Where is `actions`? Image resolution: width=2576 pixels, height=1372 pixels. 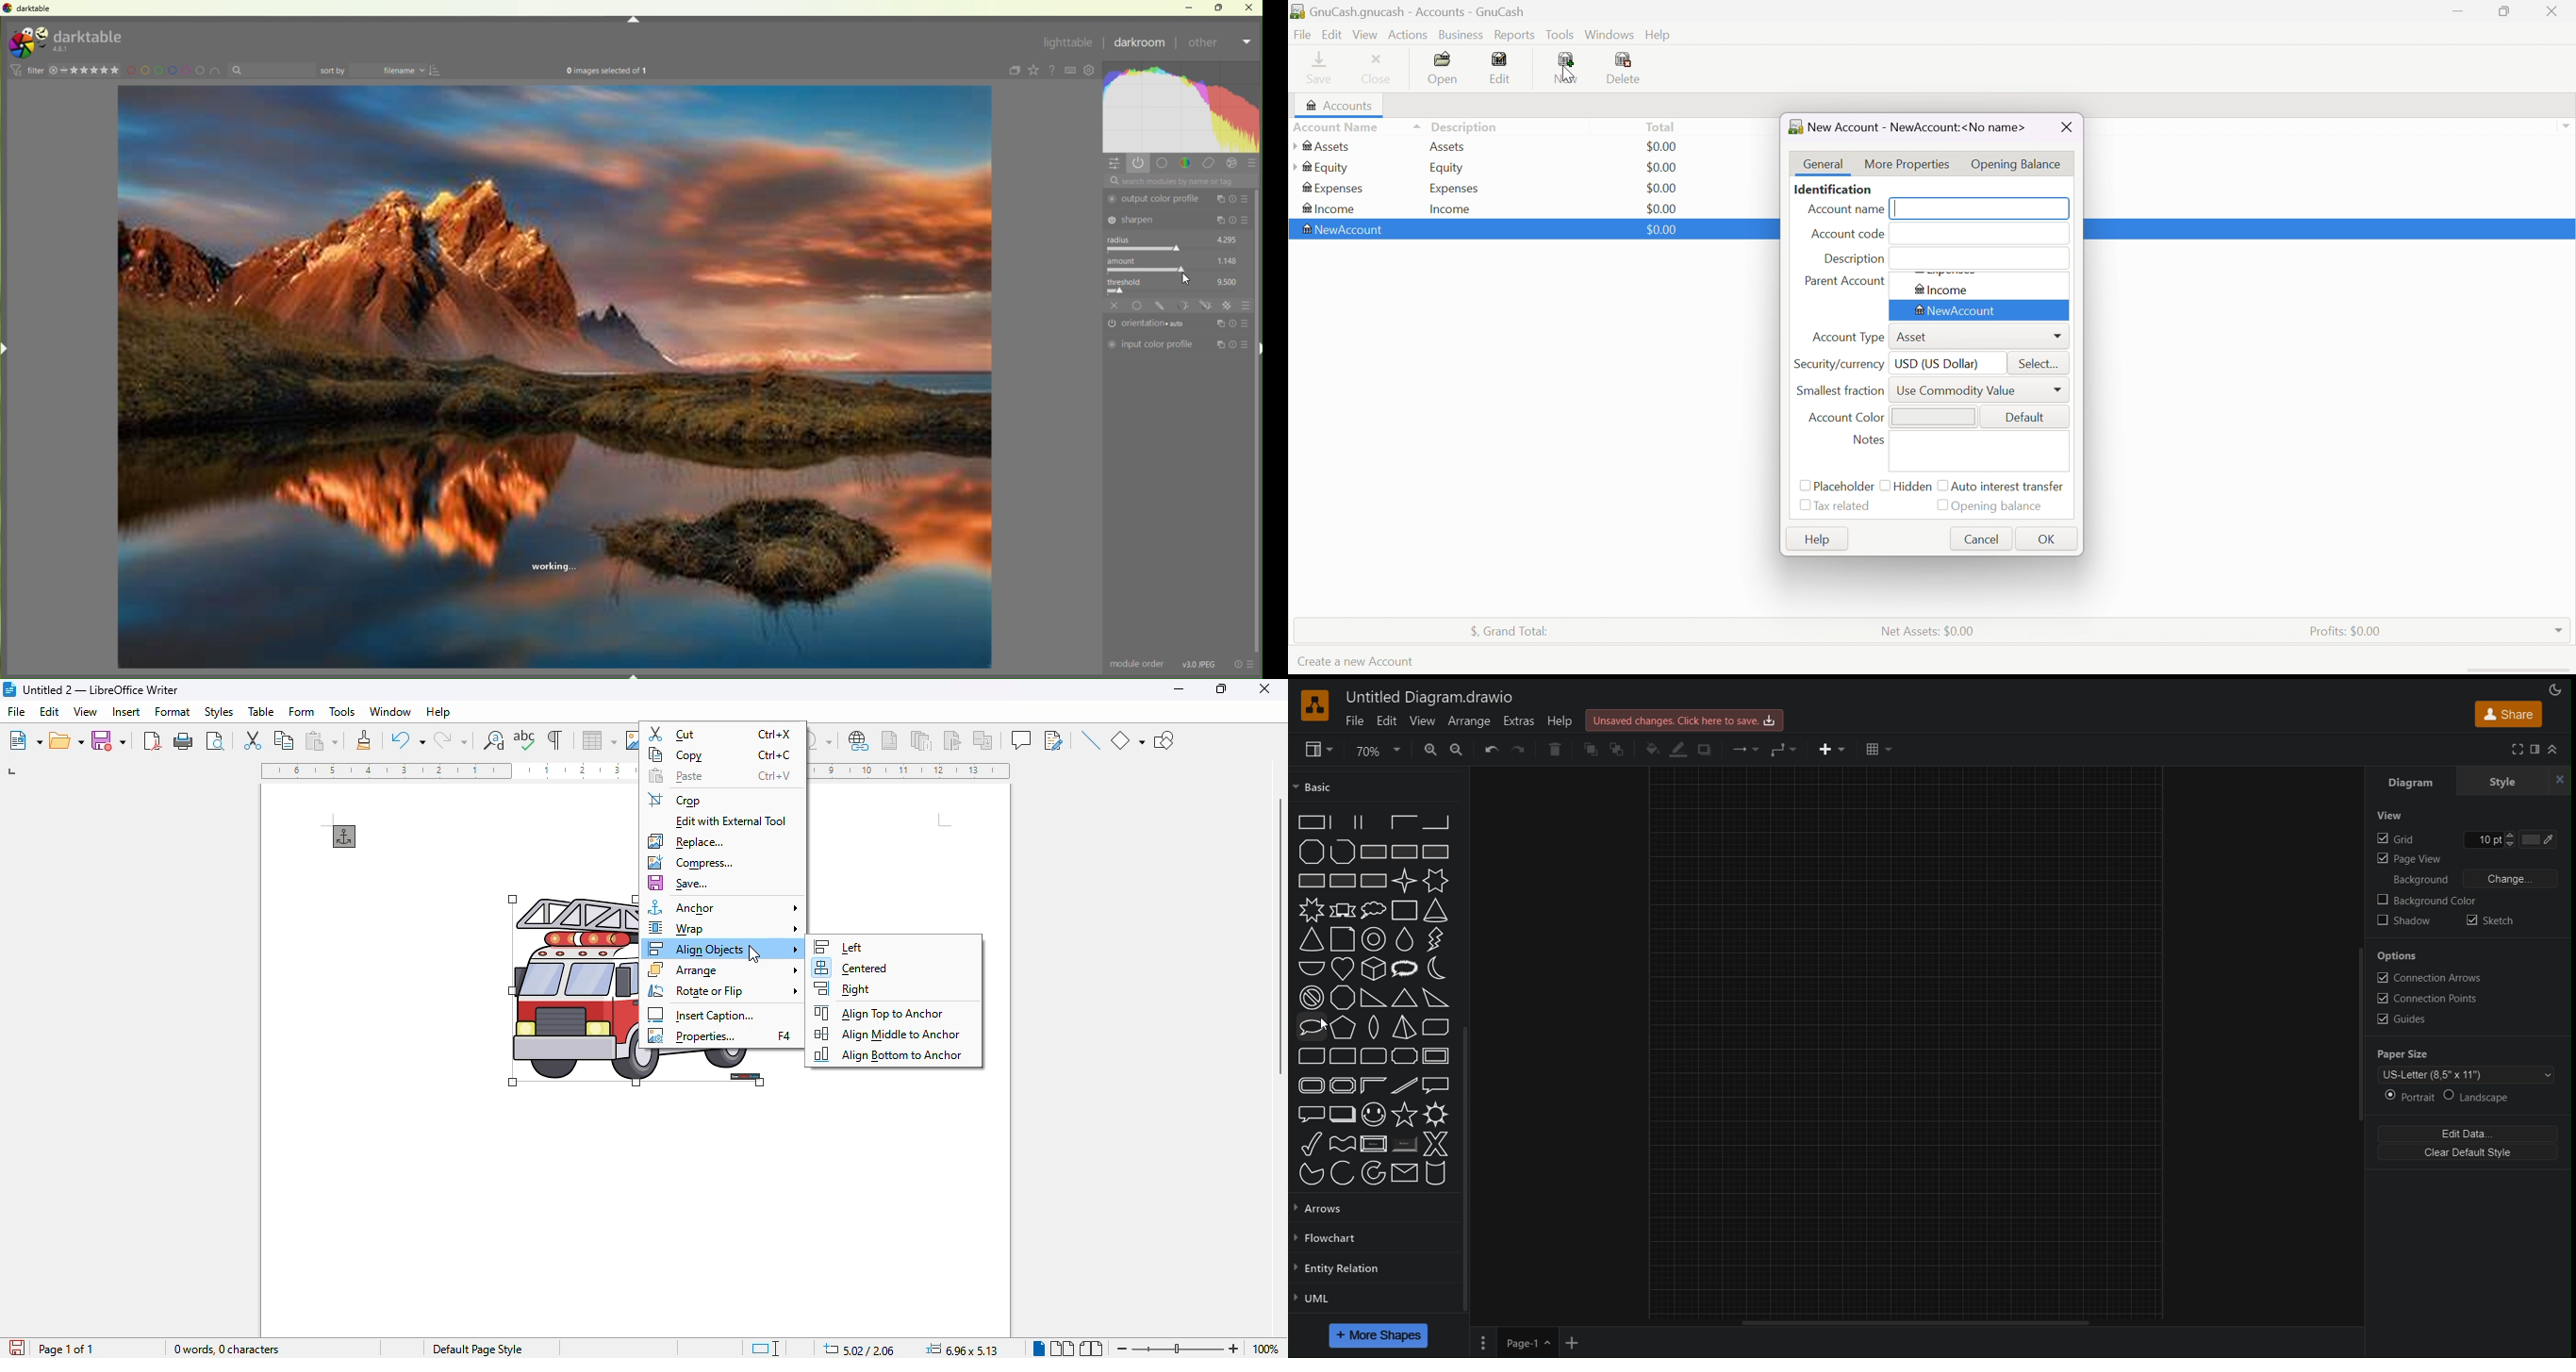
actions is located at coordinates (1244, 664).